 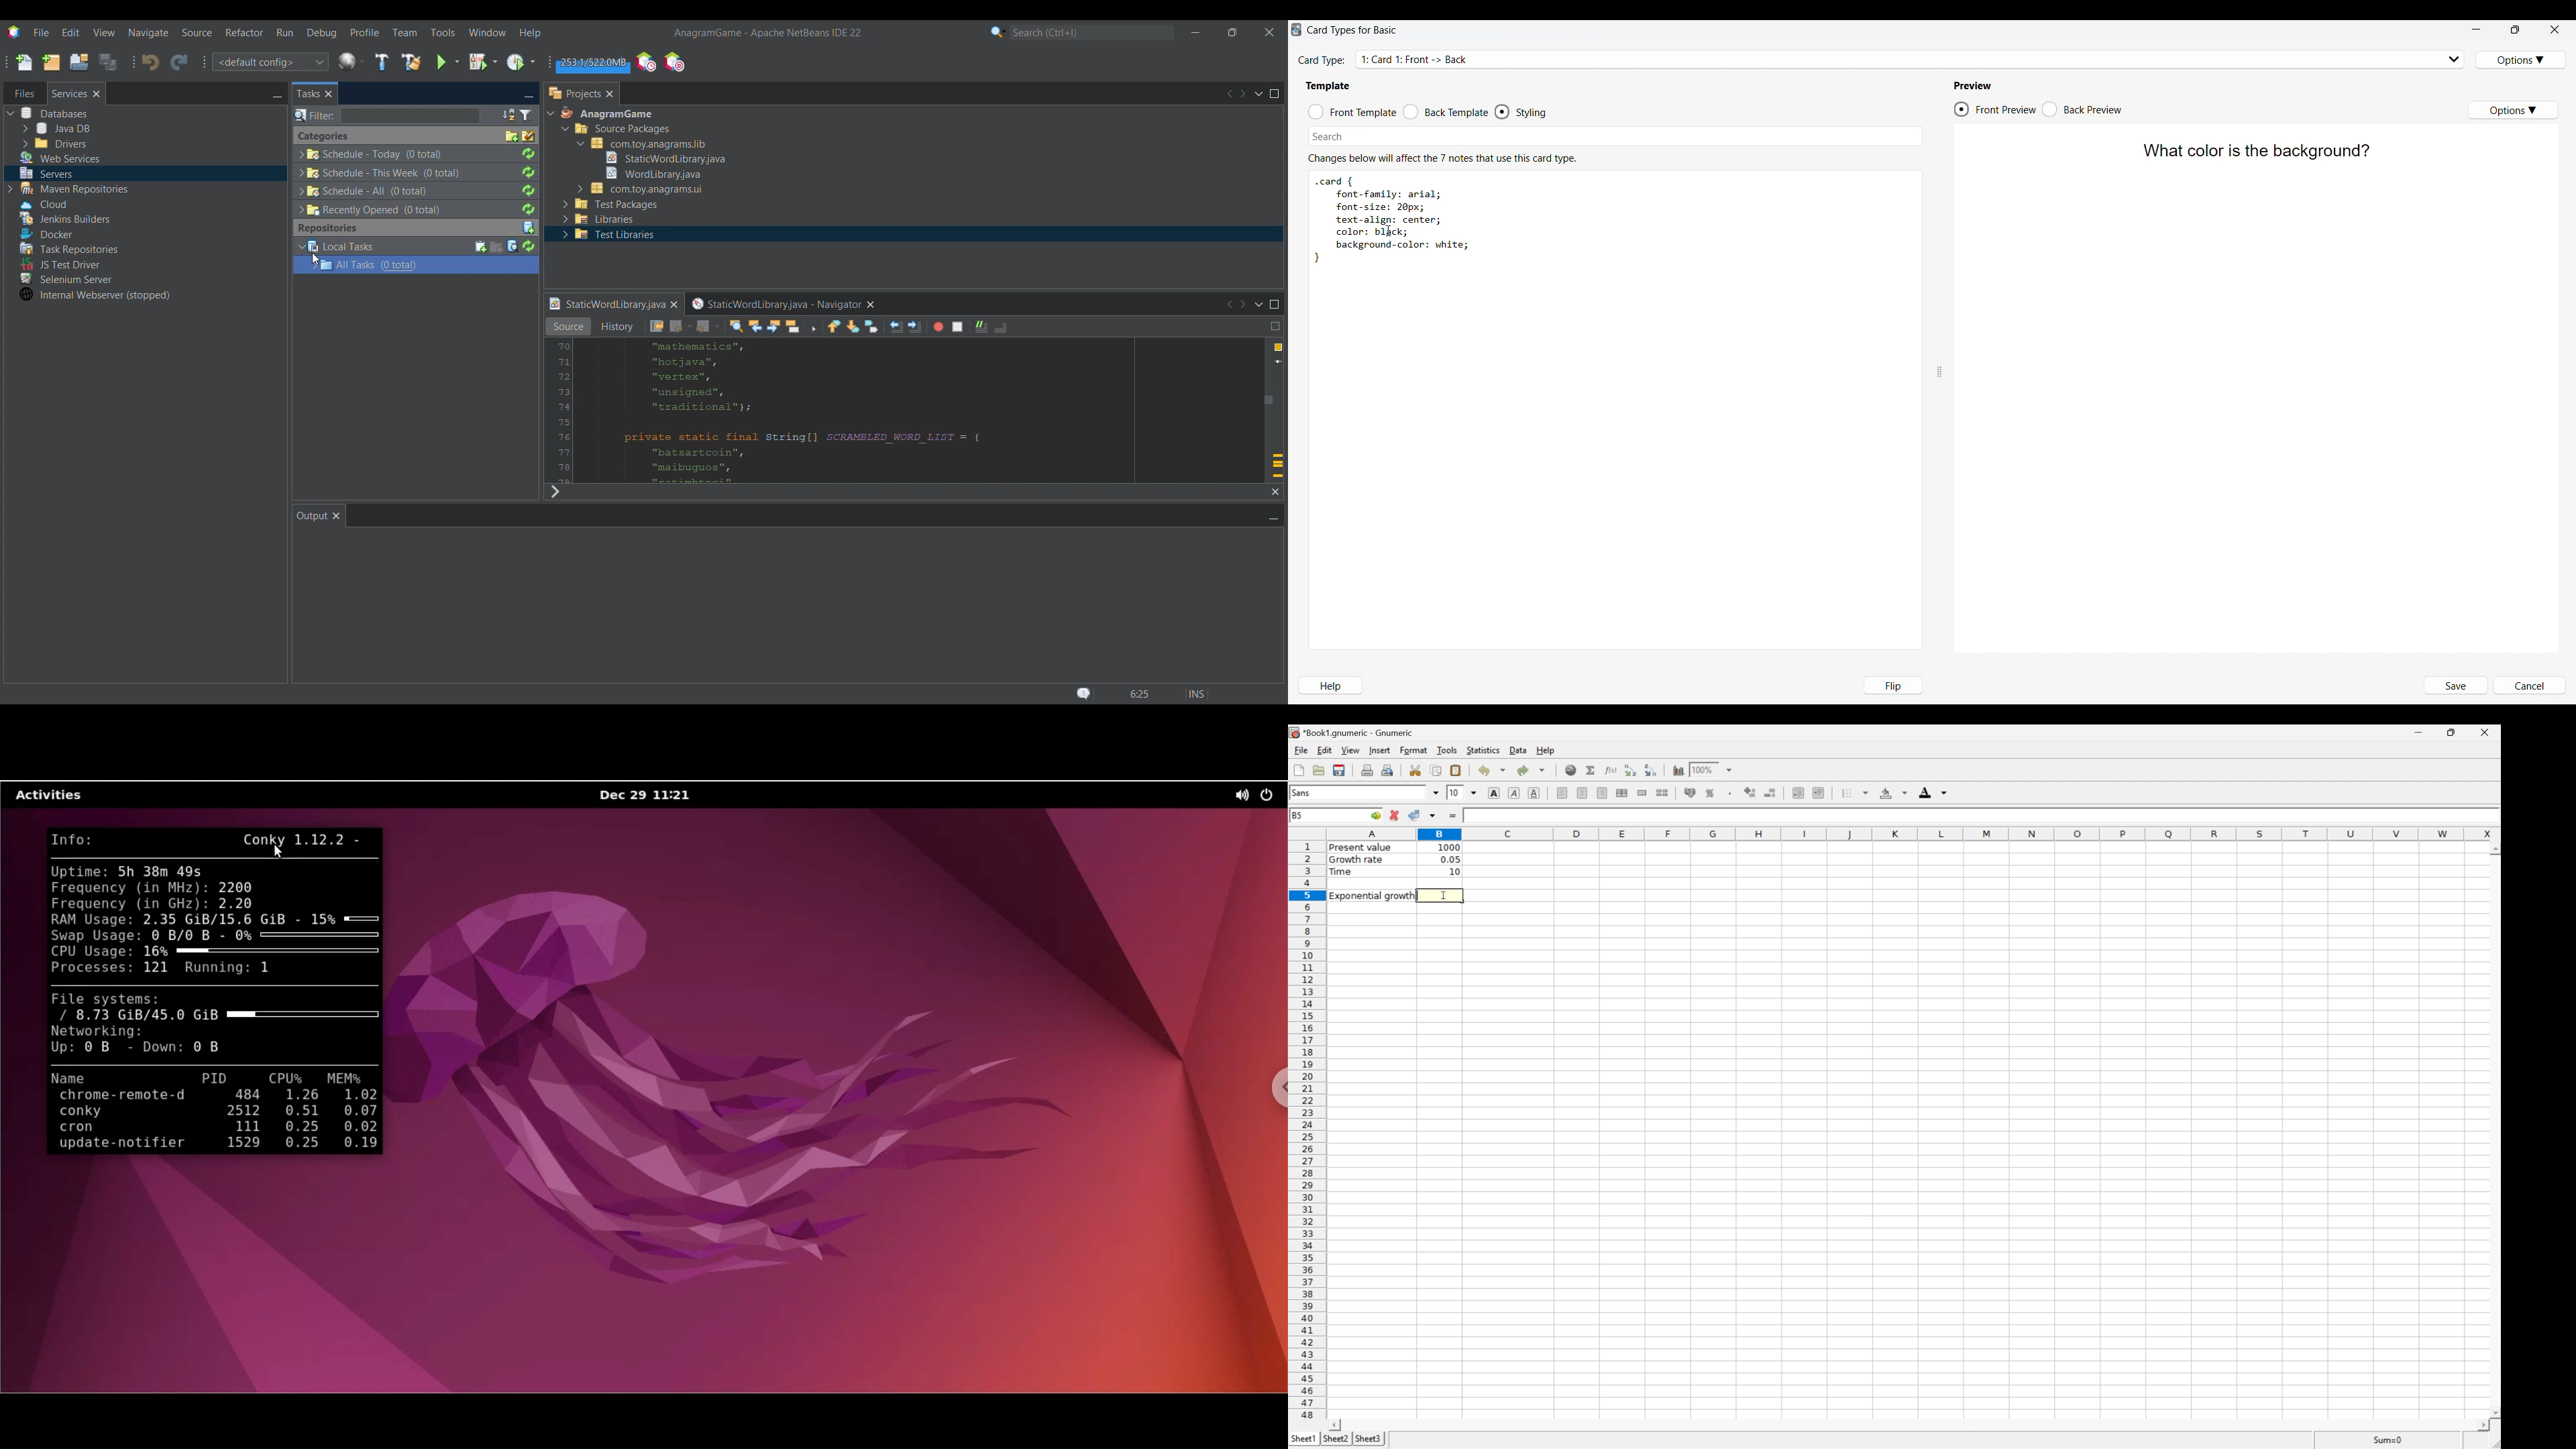 I want to click on , so click(x=413, y=264).